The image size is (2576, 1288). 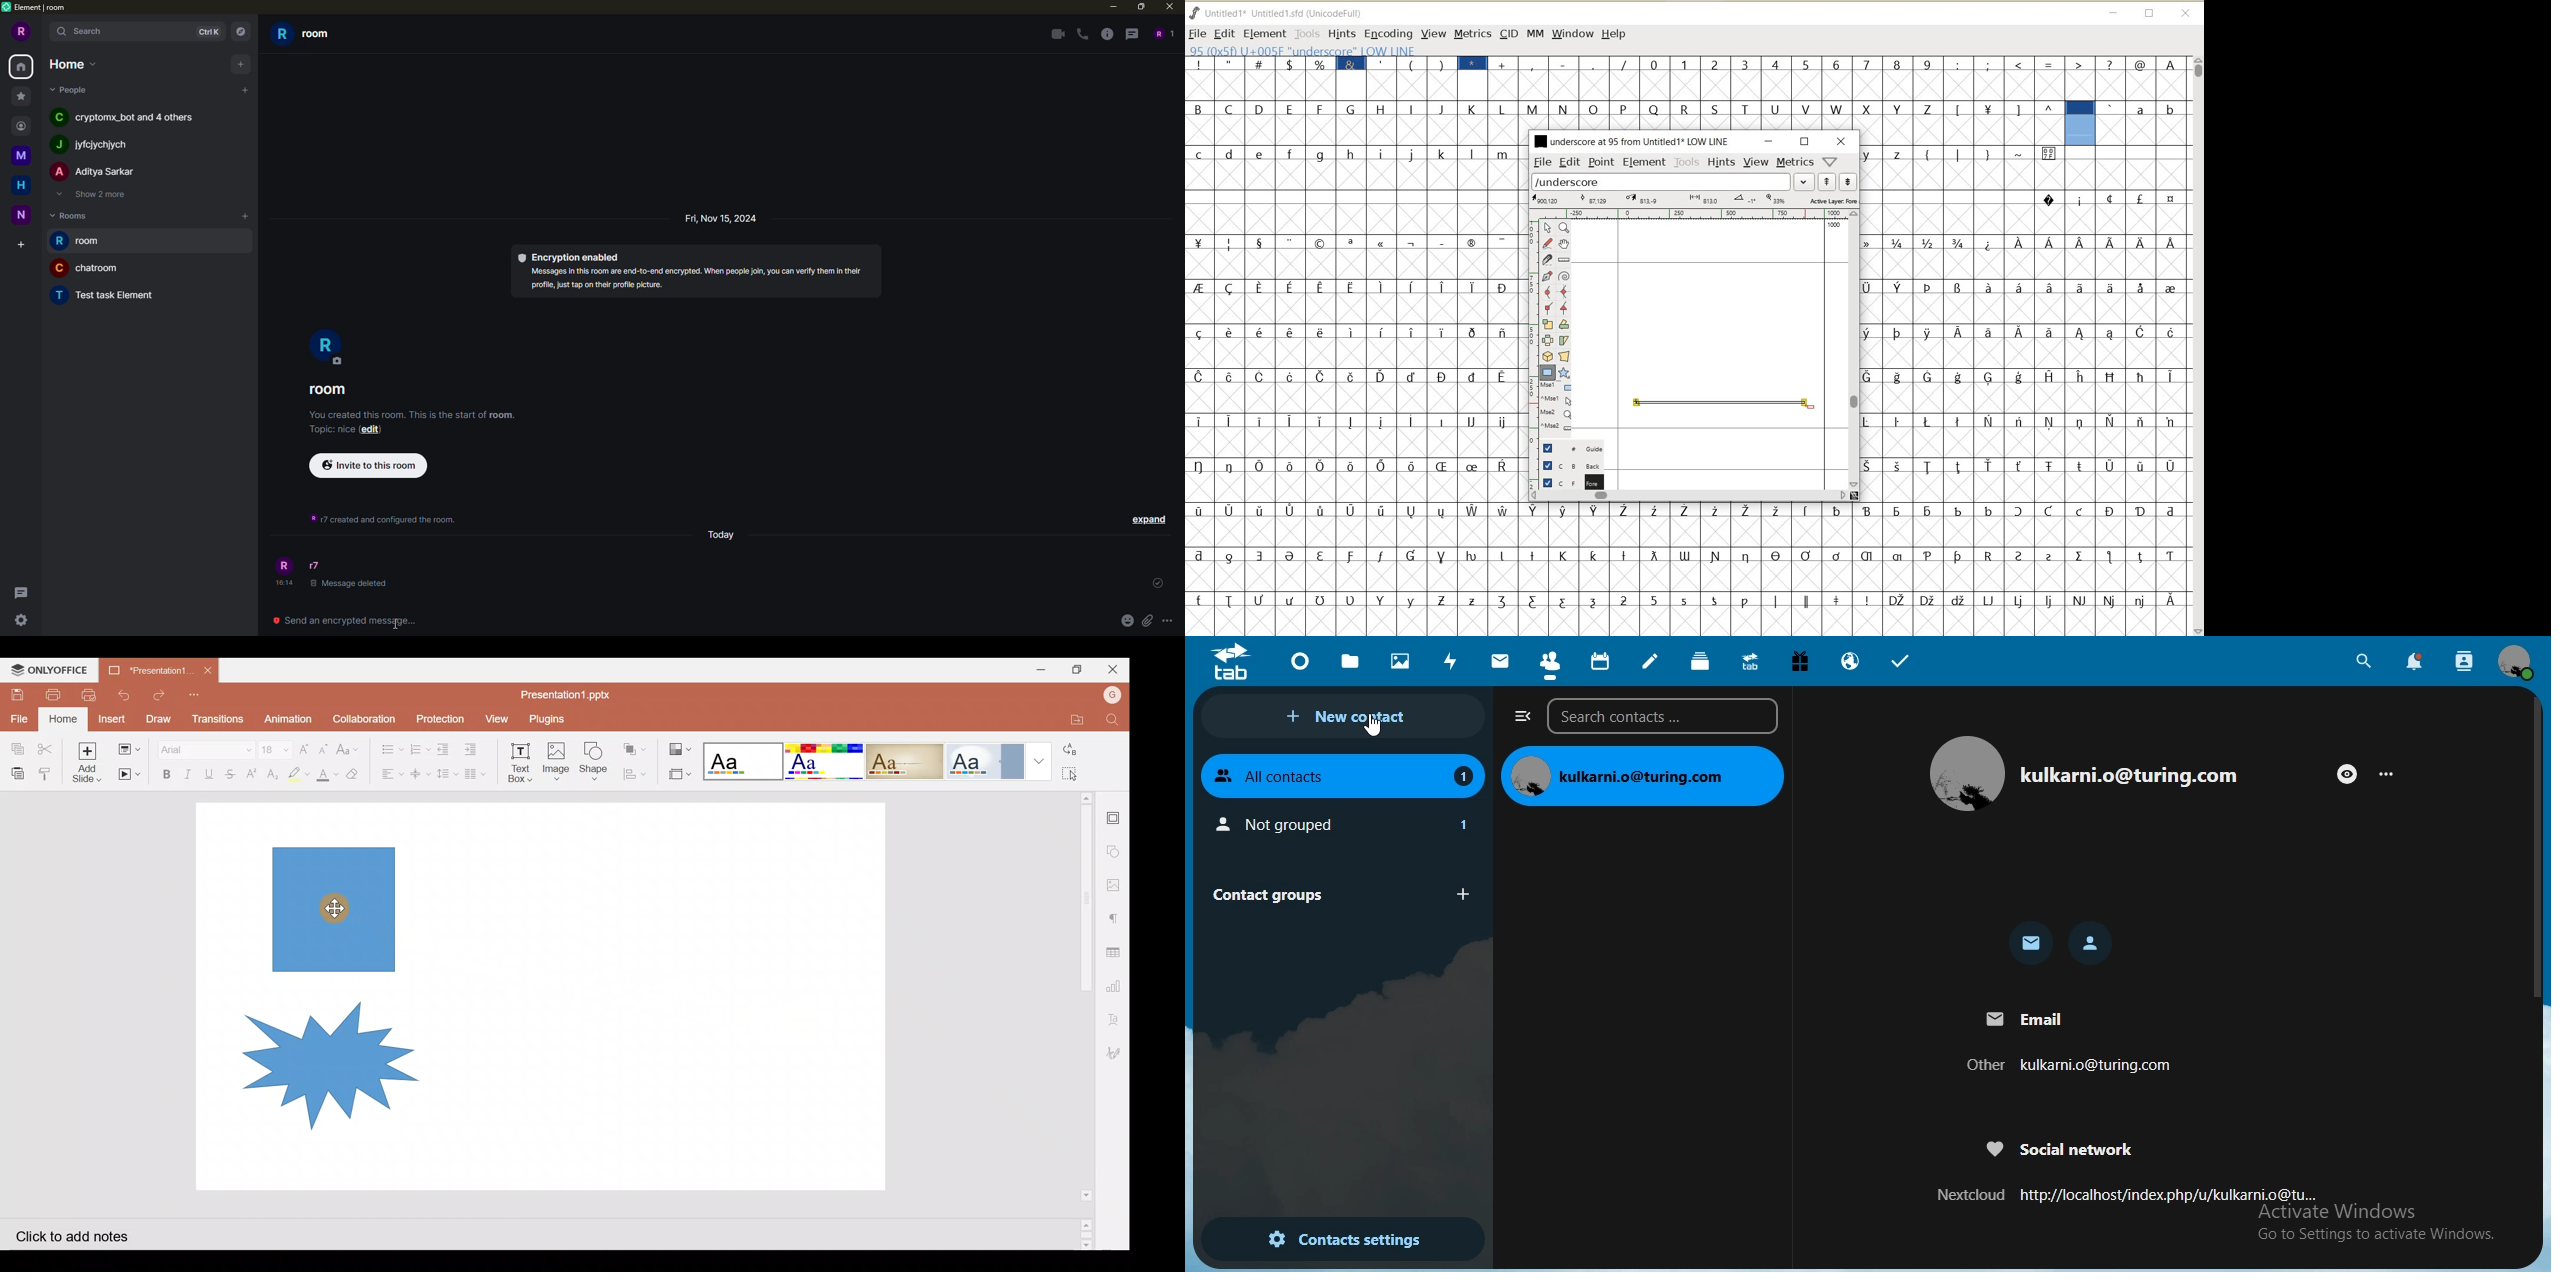 What do you see at coordinates (1548, 373) in the screenshot?
I see `rectangle or ellipse` at bounding box center [1548, 373].